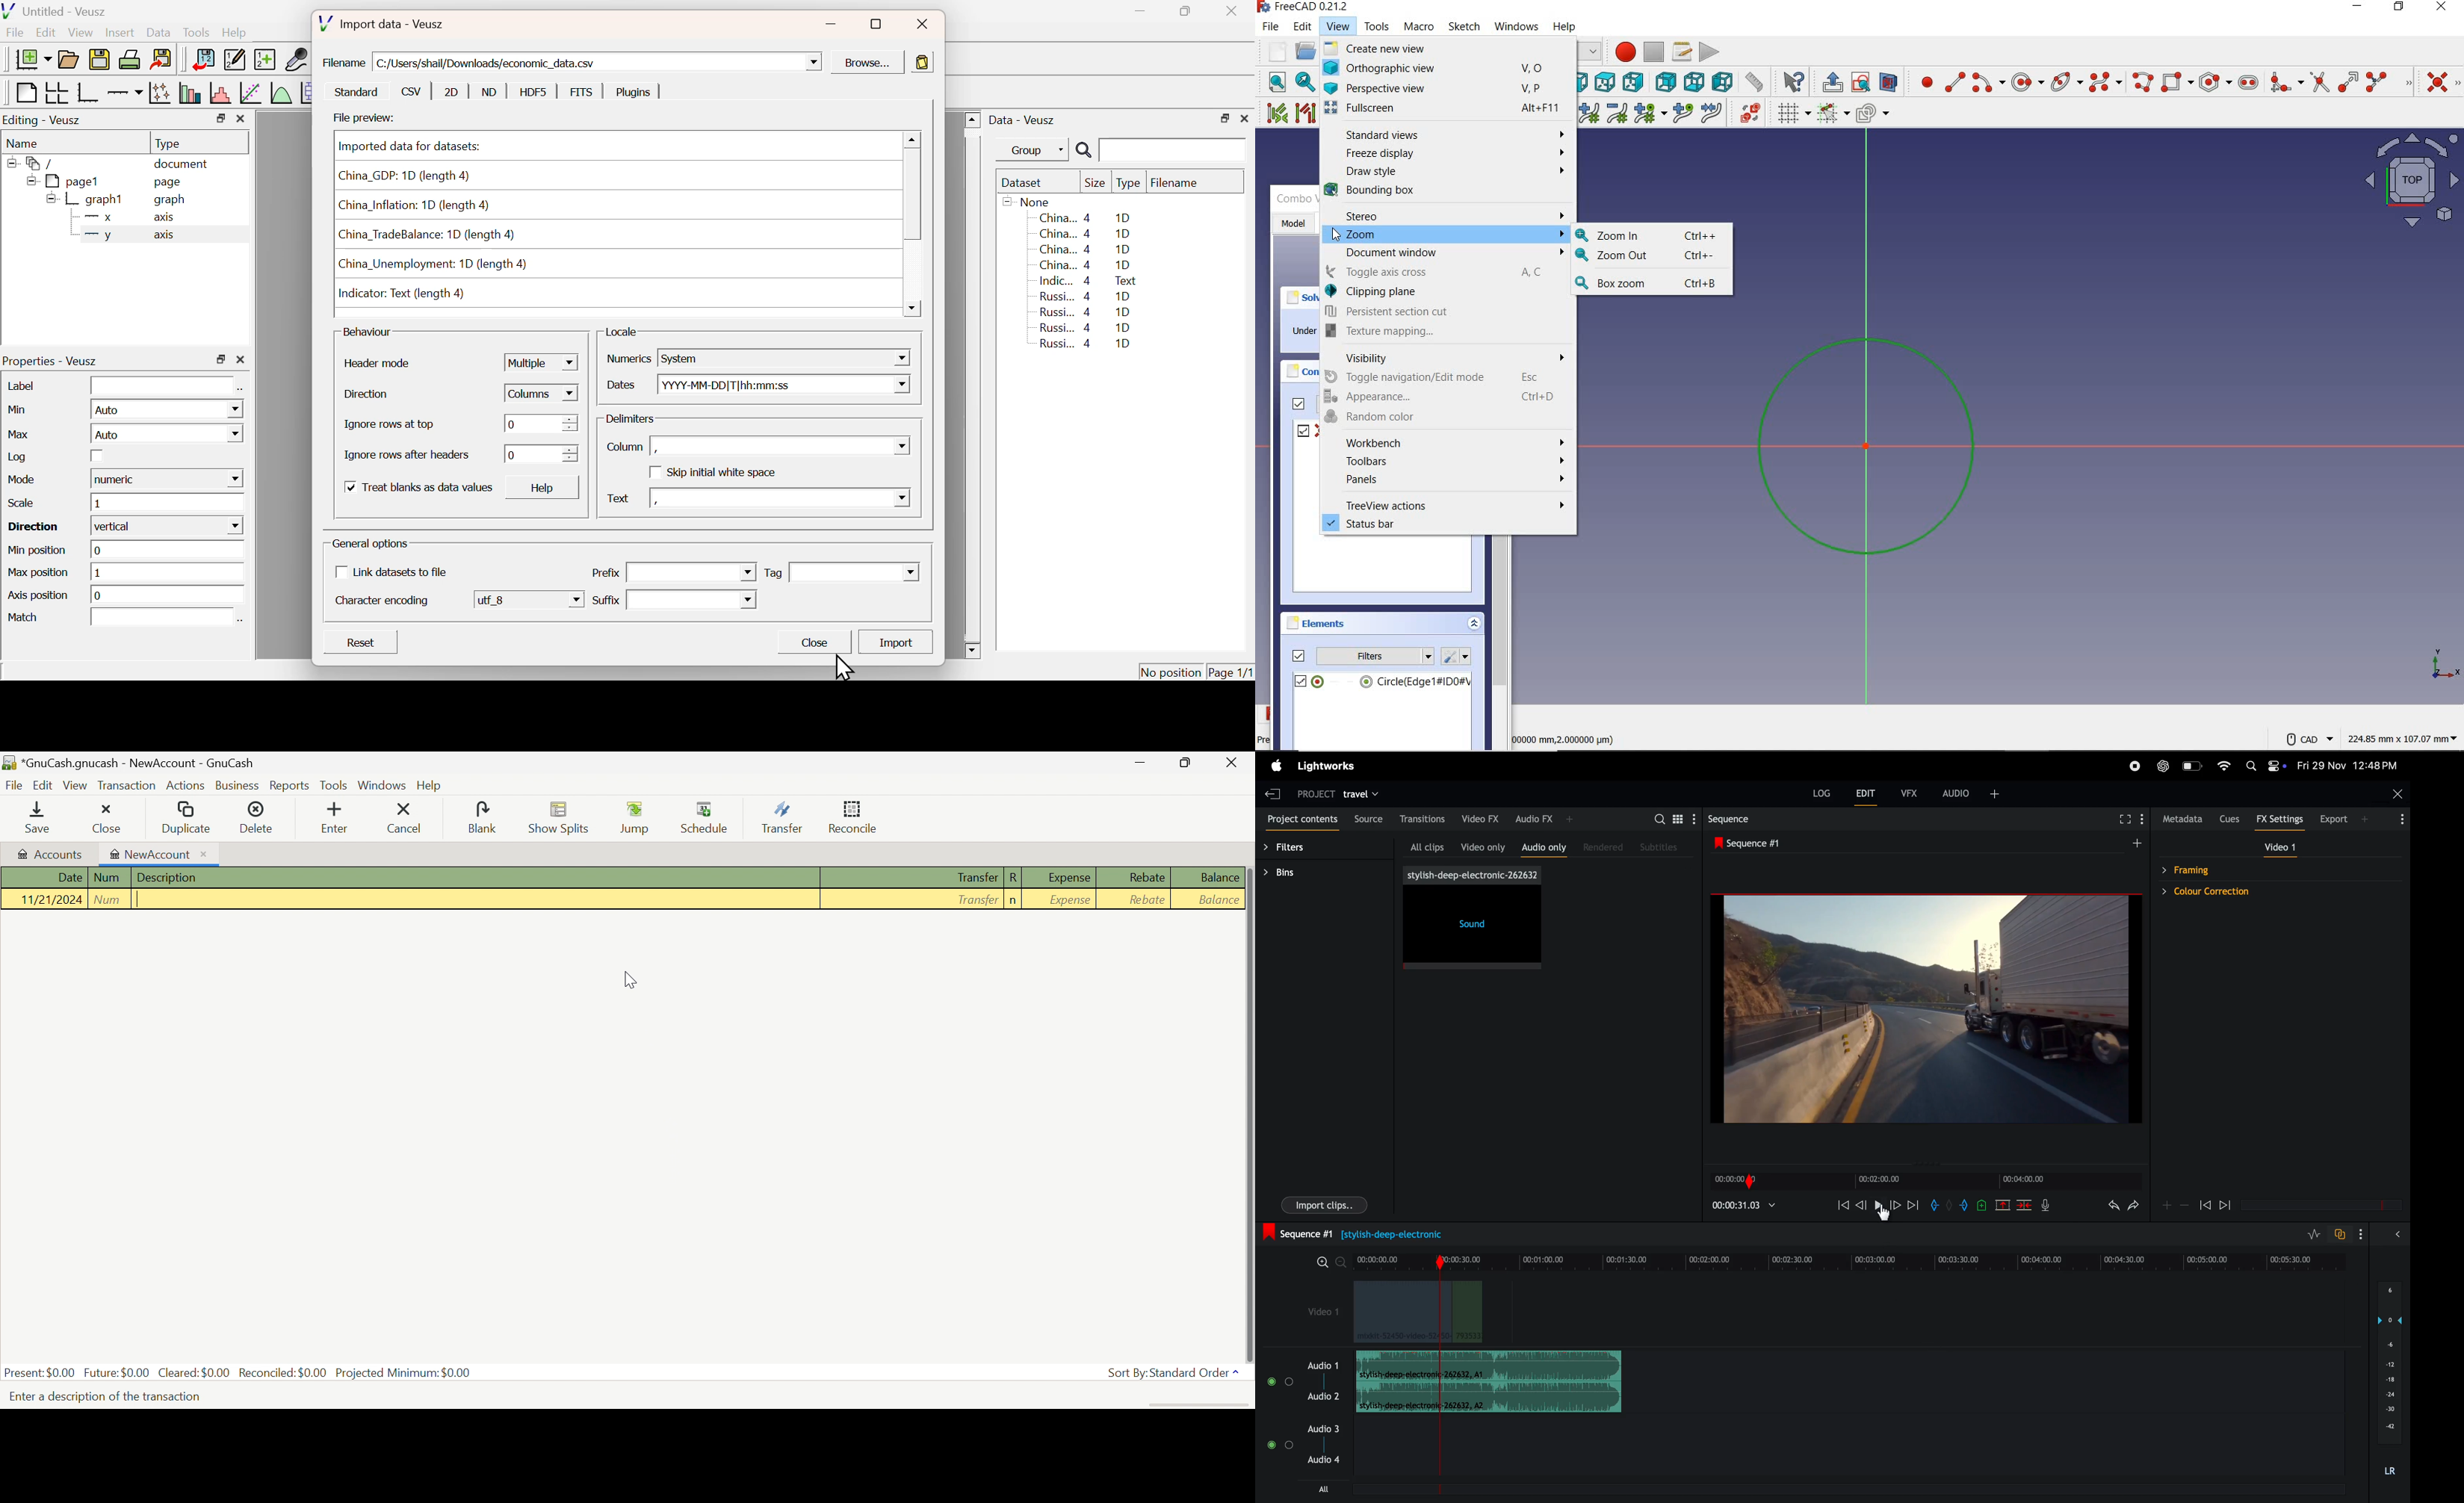 Image resolution: width=2464 pixels, height=1512 pixels. I want to click on combo view, so click(1295, 200).